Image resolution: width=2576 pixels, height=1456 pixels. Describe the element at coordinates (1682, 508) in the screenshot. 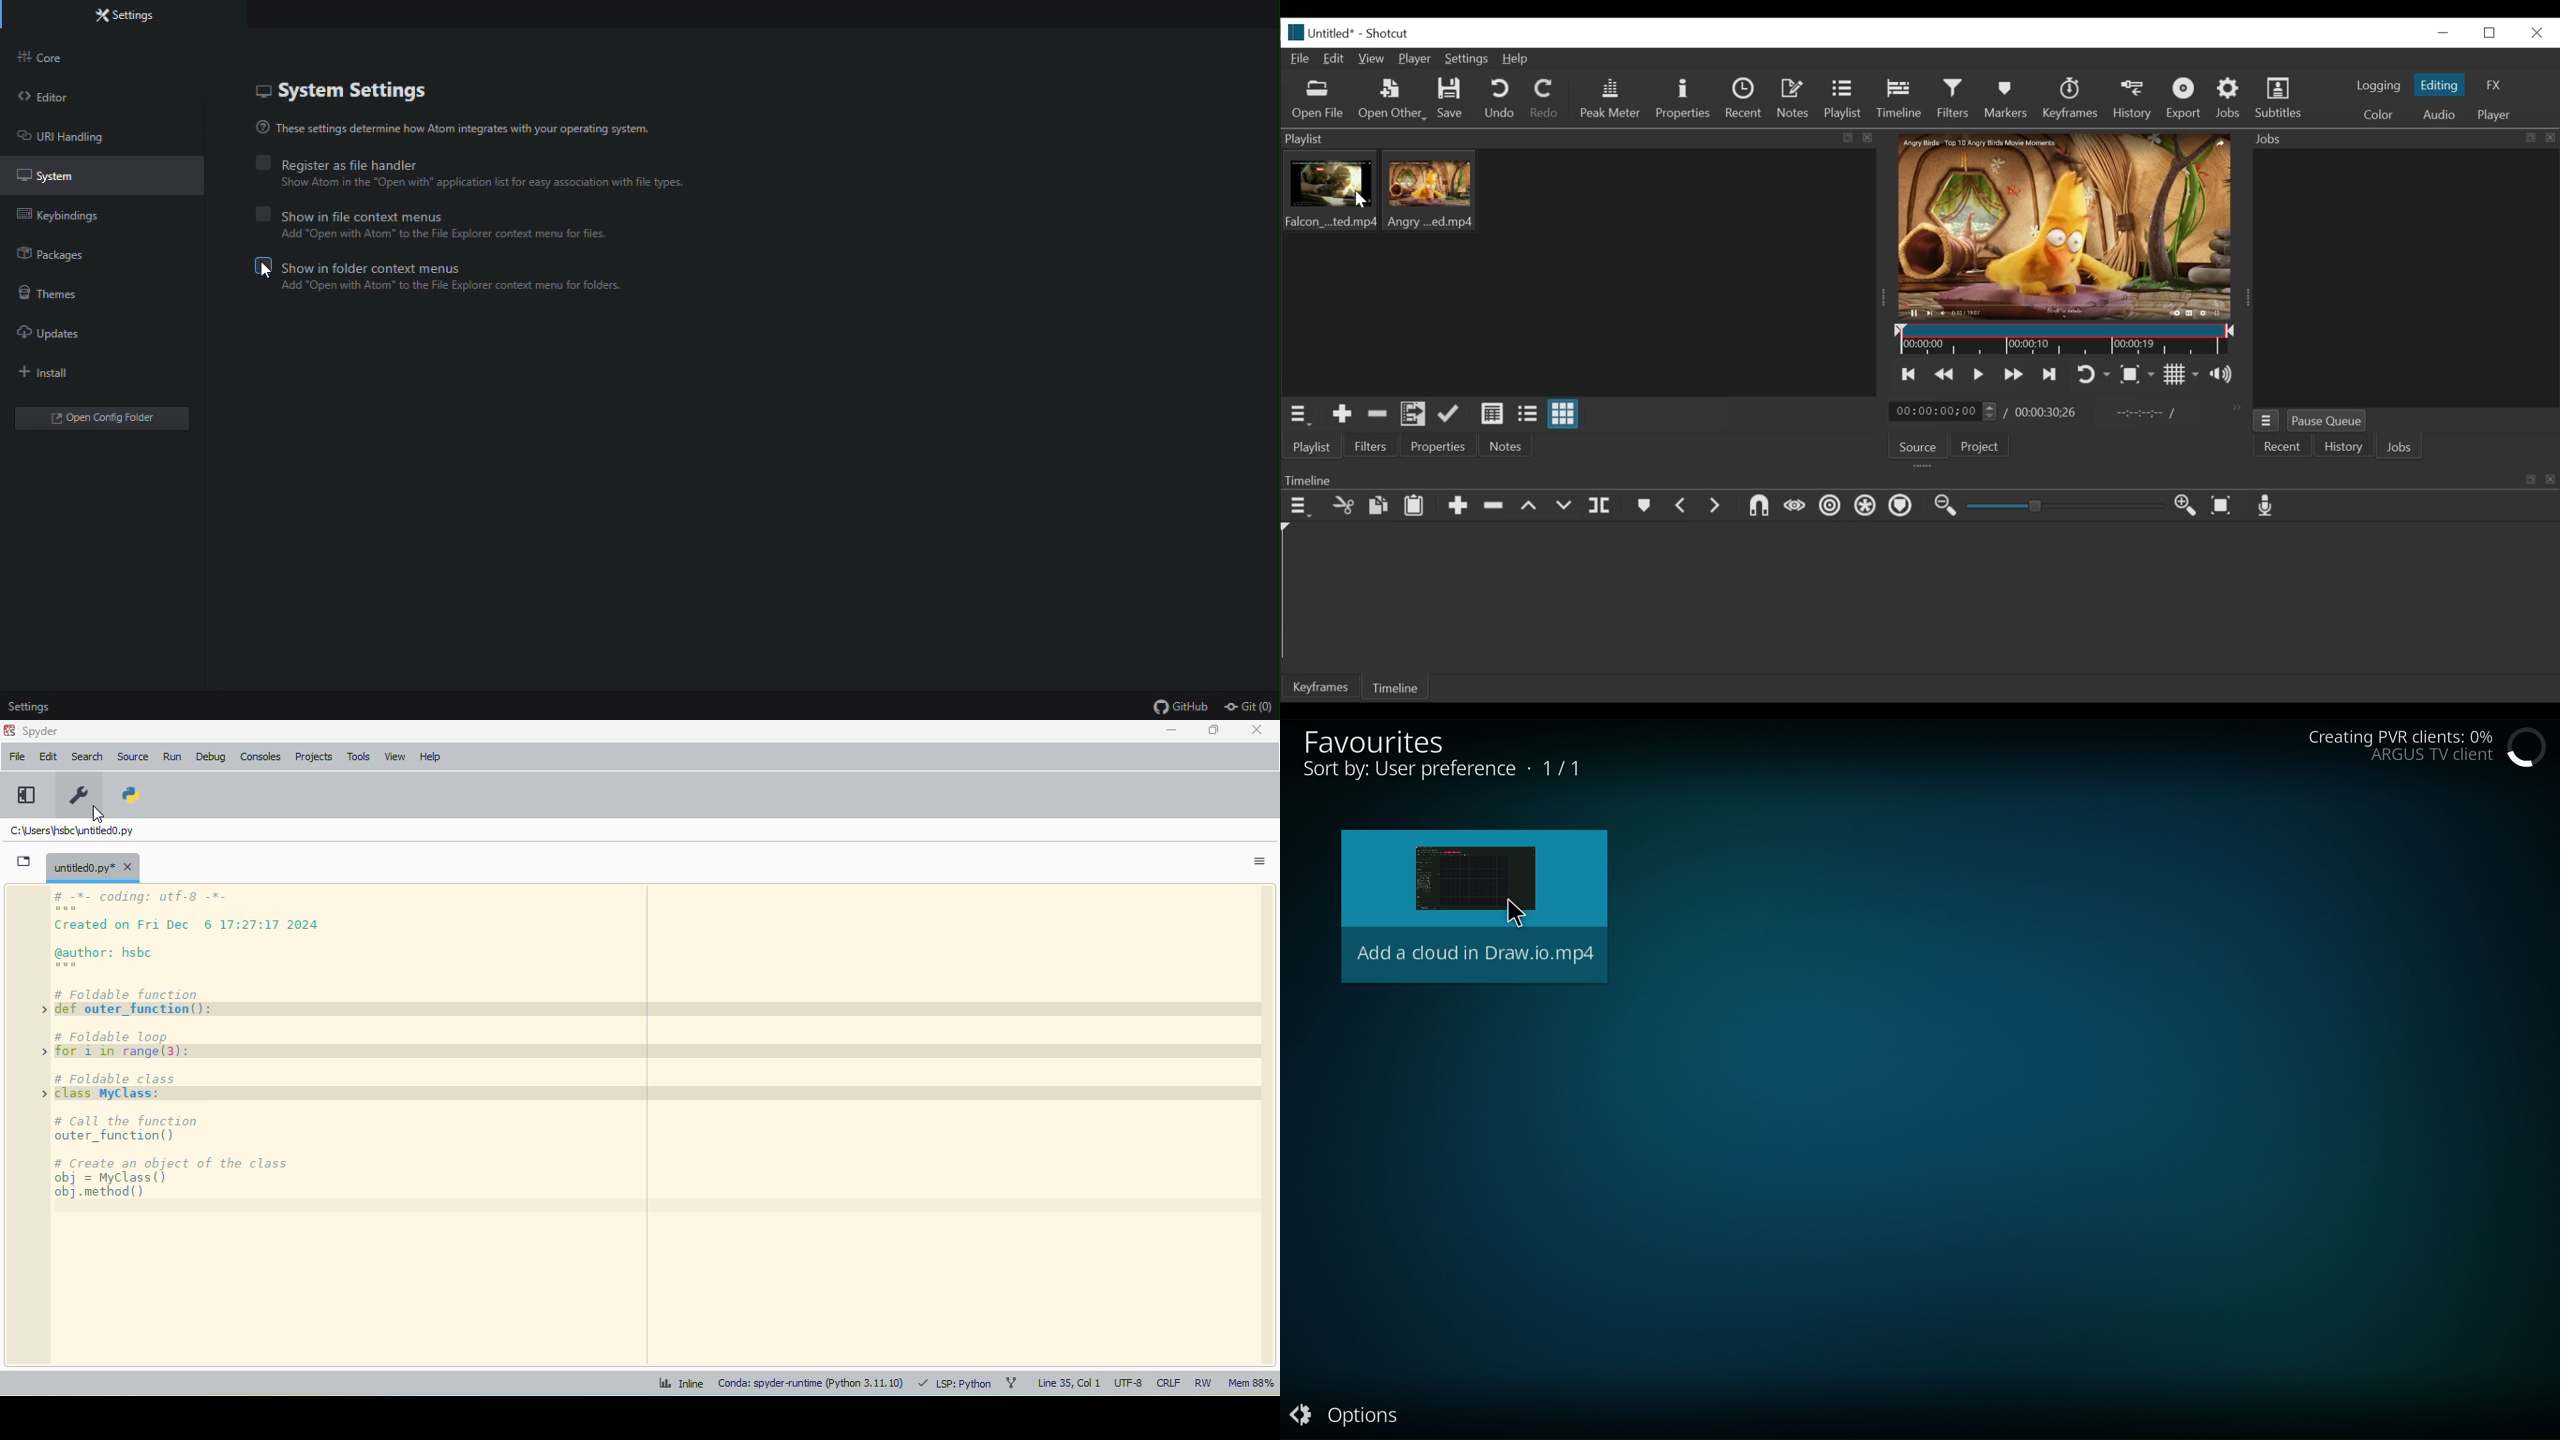

I see `Previous marker` at that location.